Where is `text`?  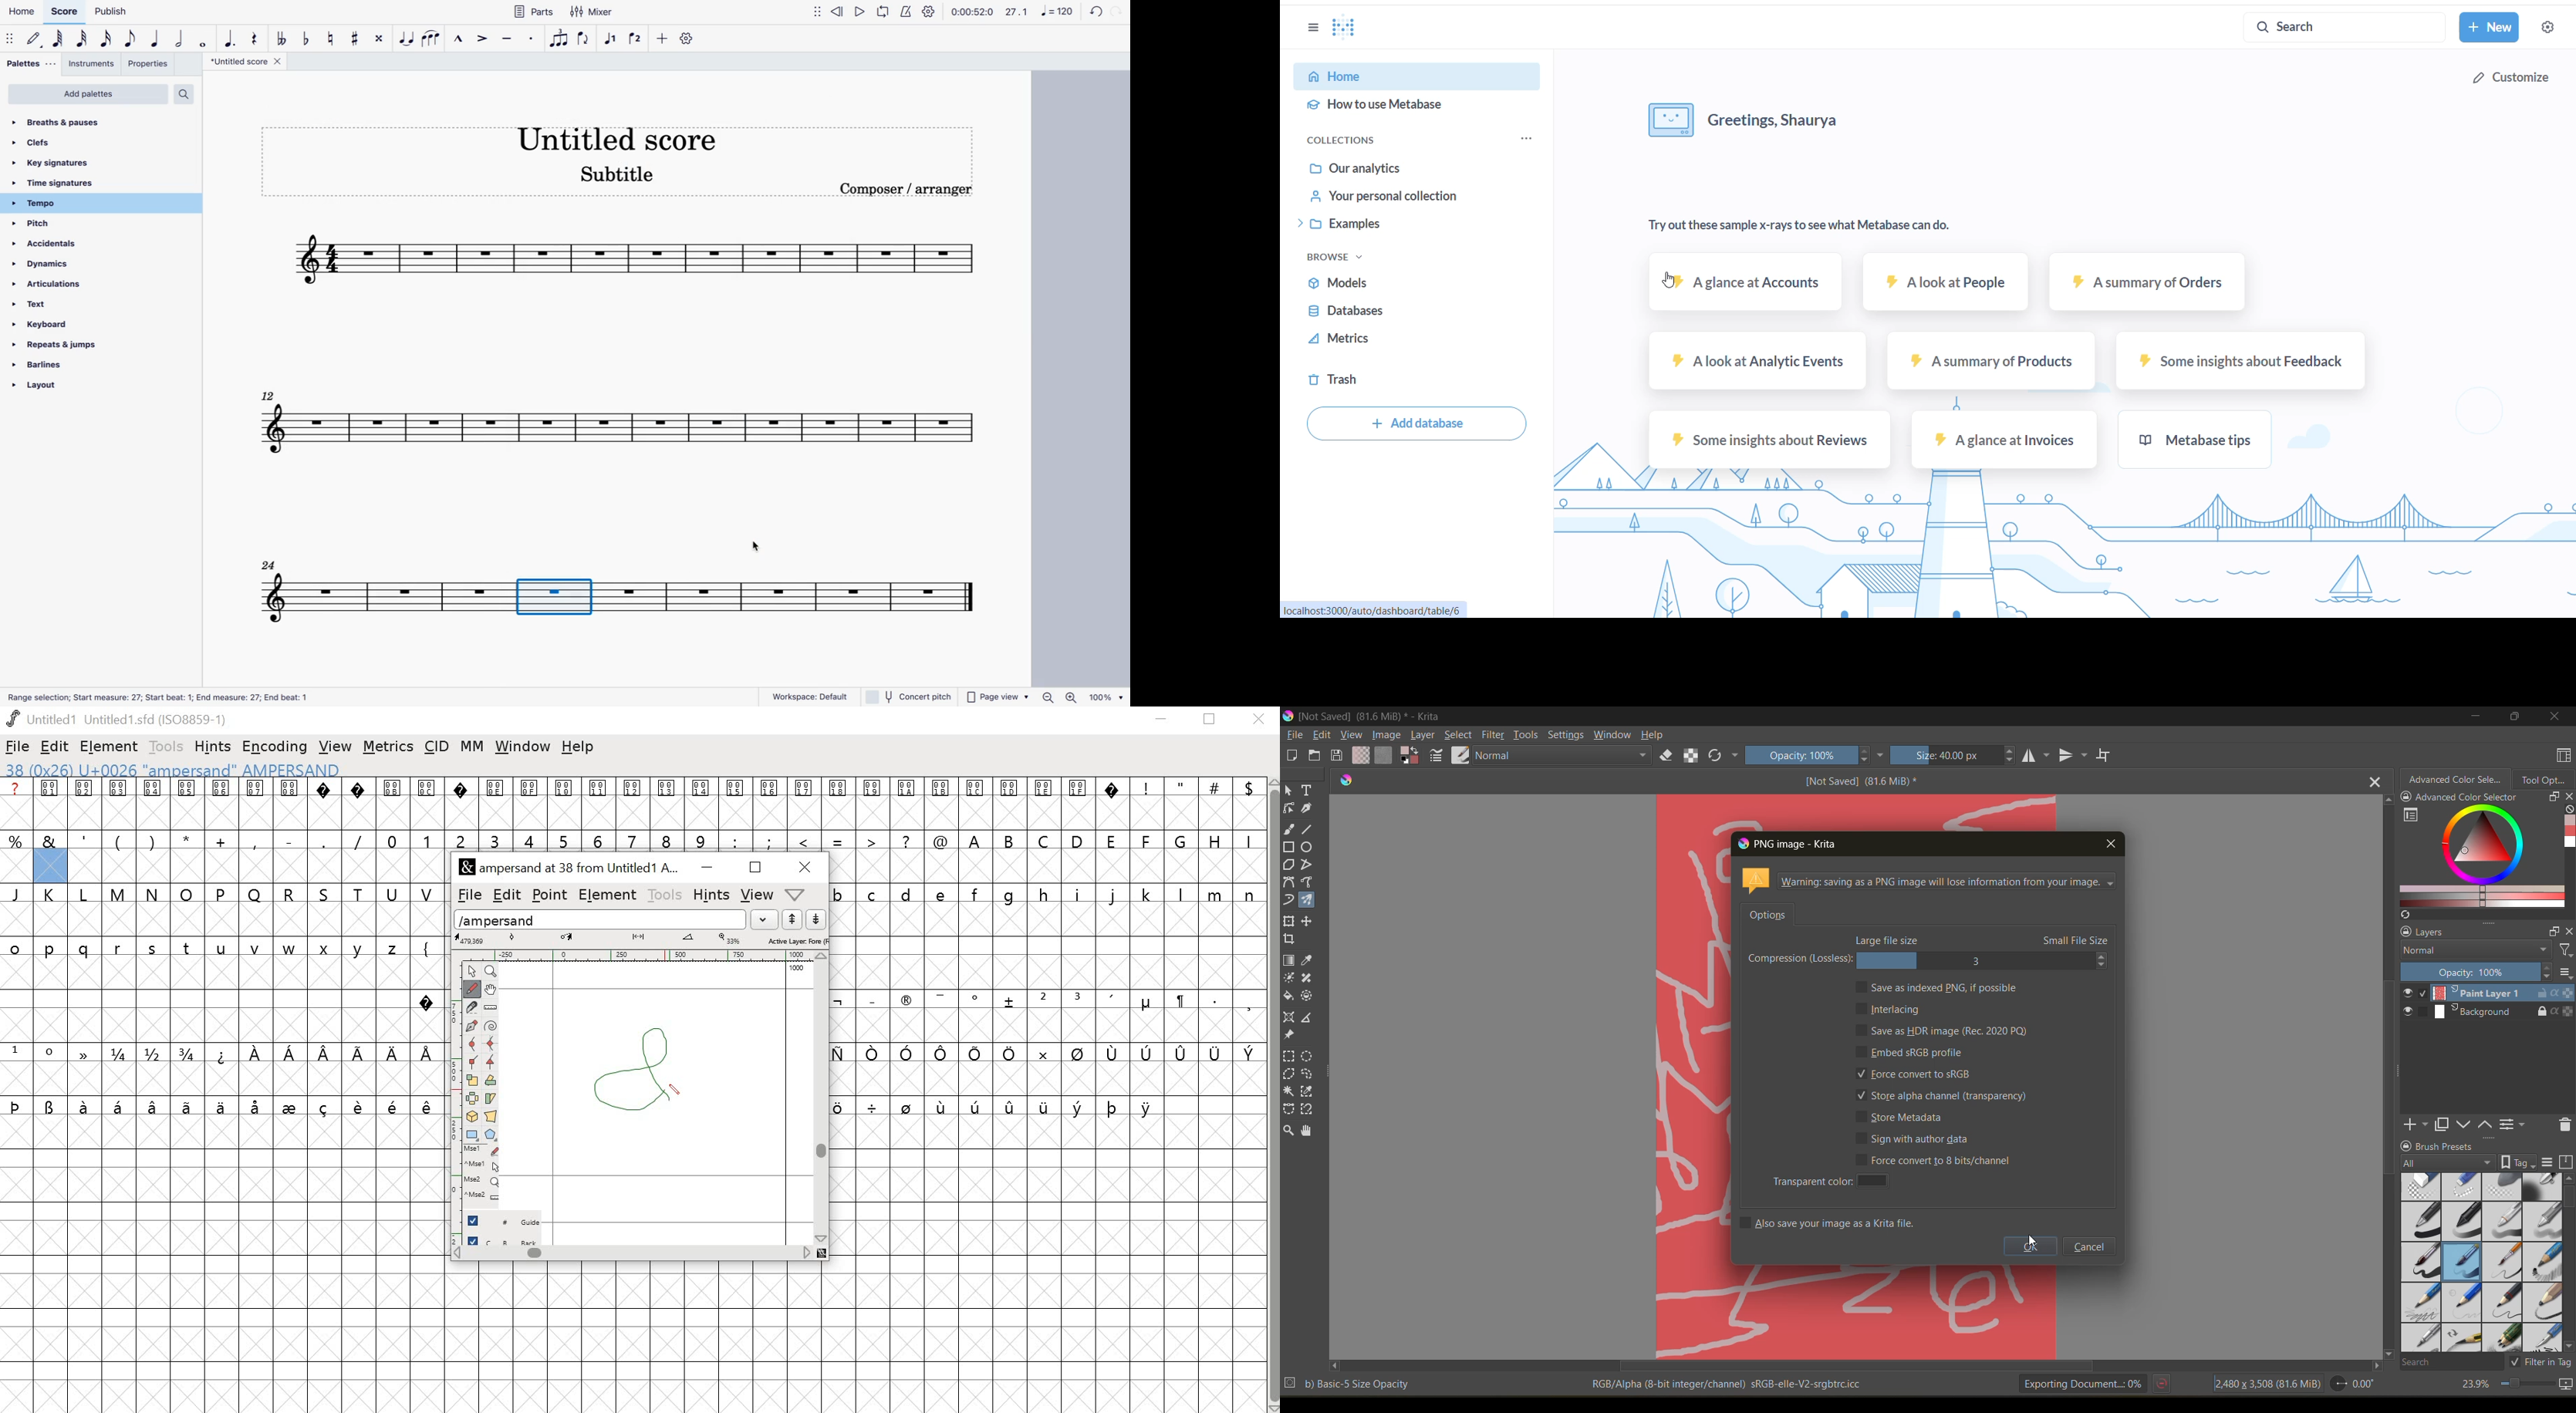 text is located at coordinates (1801, 225).